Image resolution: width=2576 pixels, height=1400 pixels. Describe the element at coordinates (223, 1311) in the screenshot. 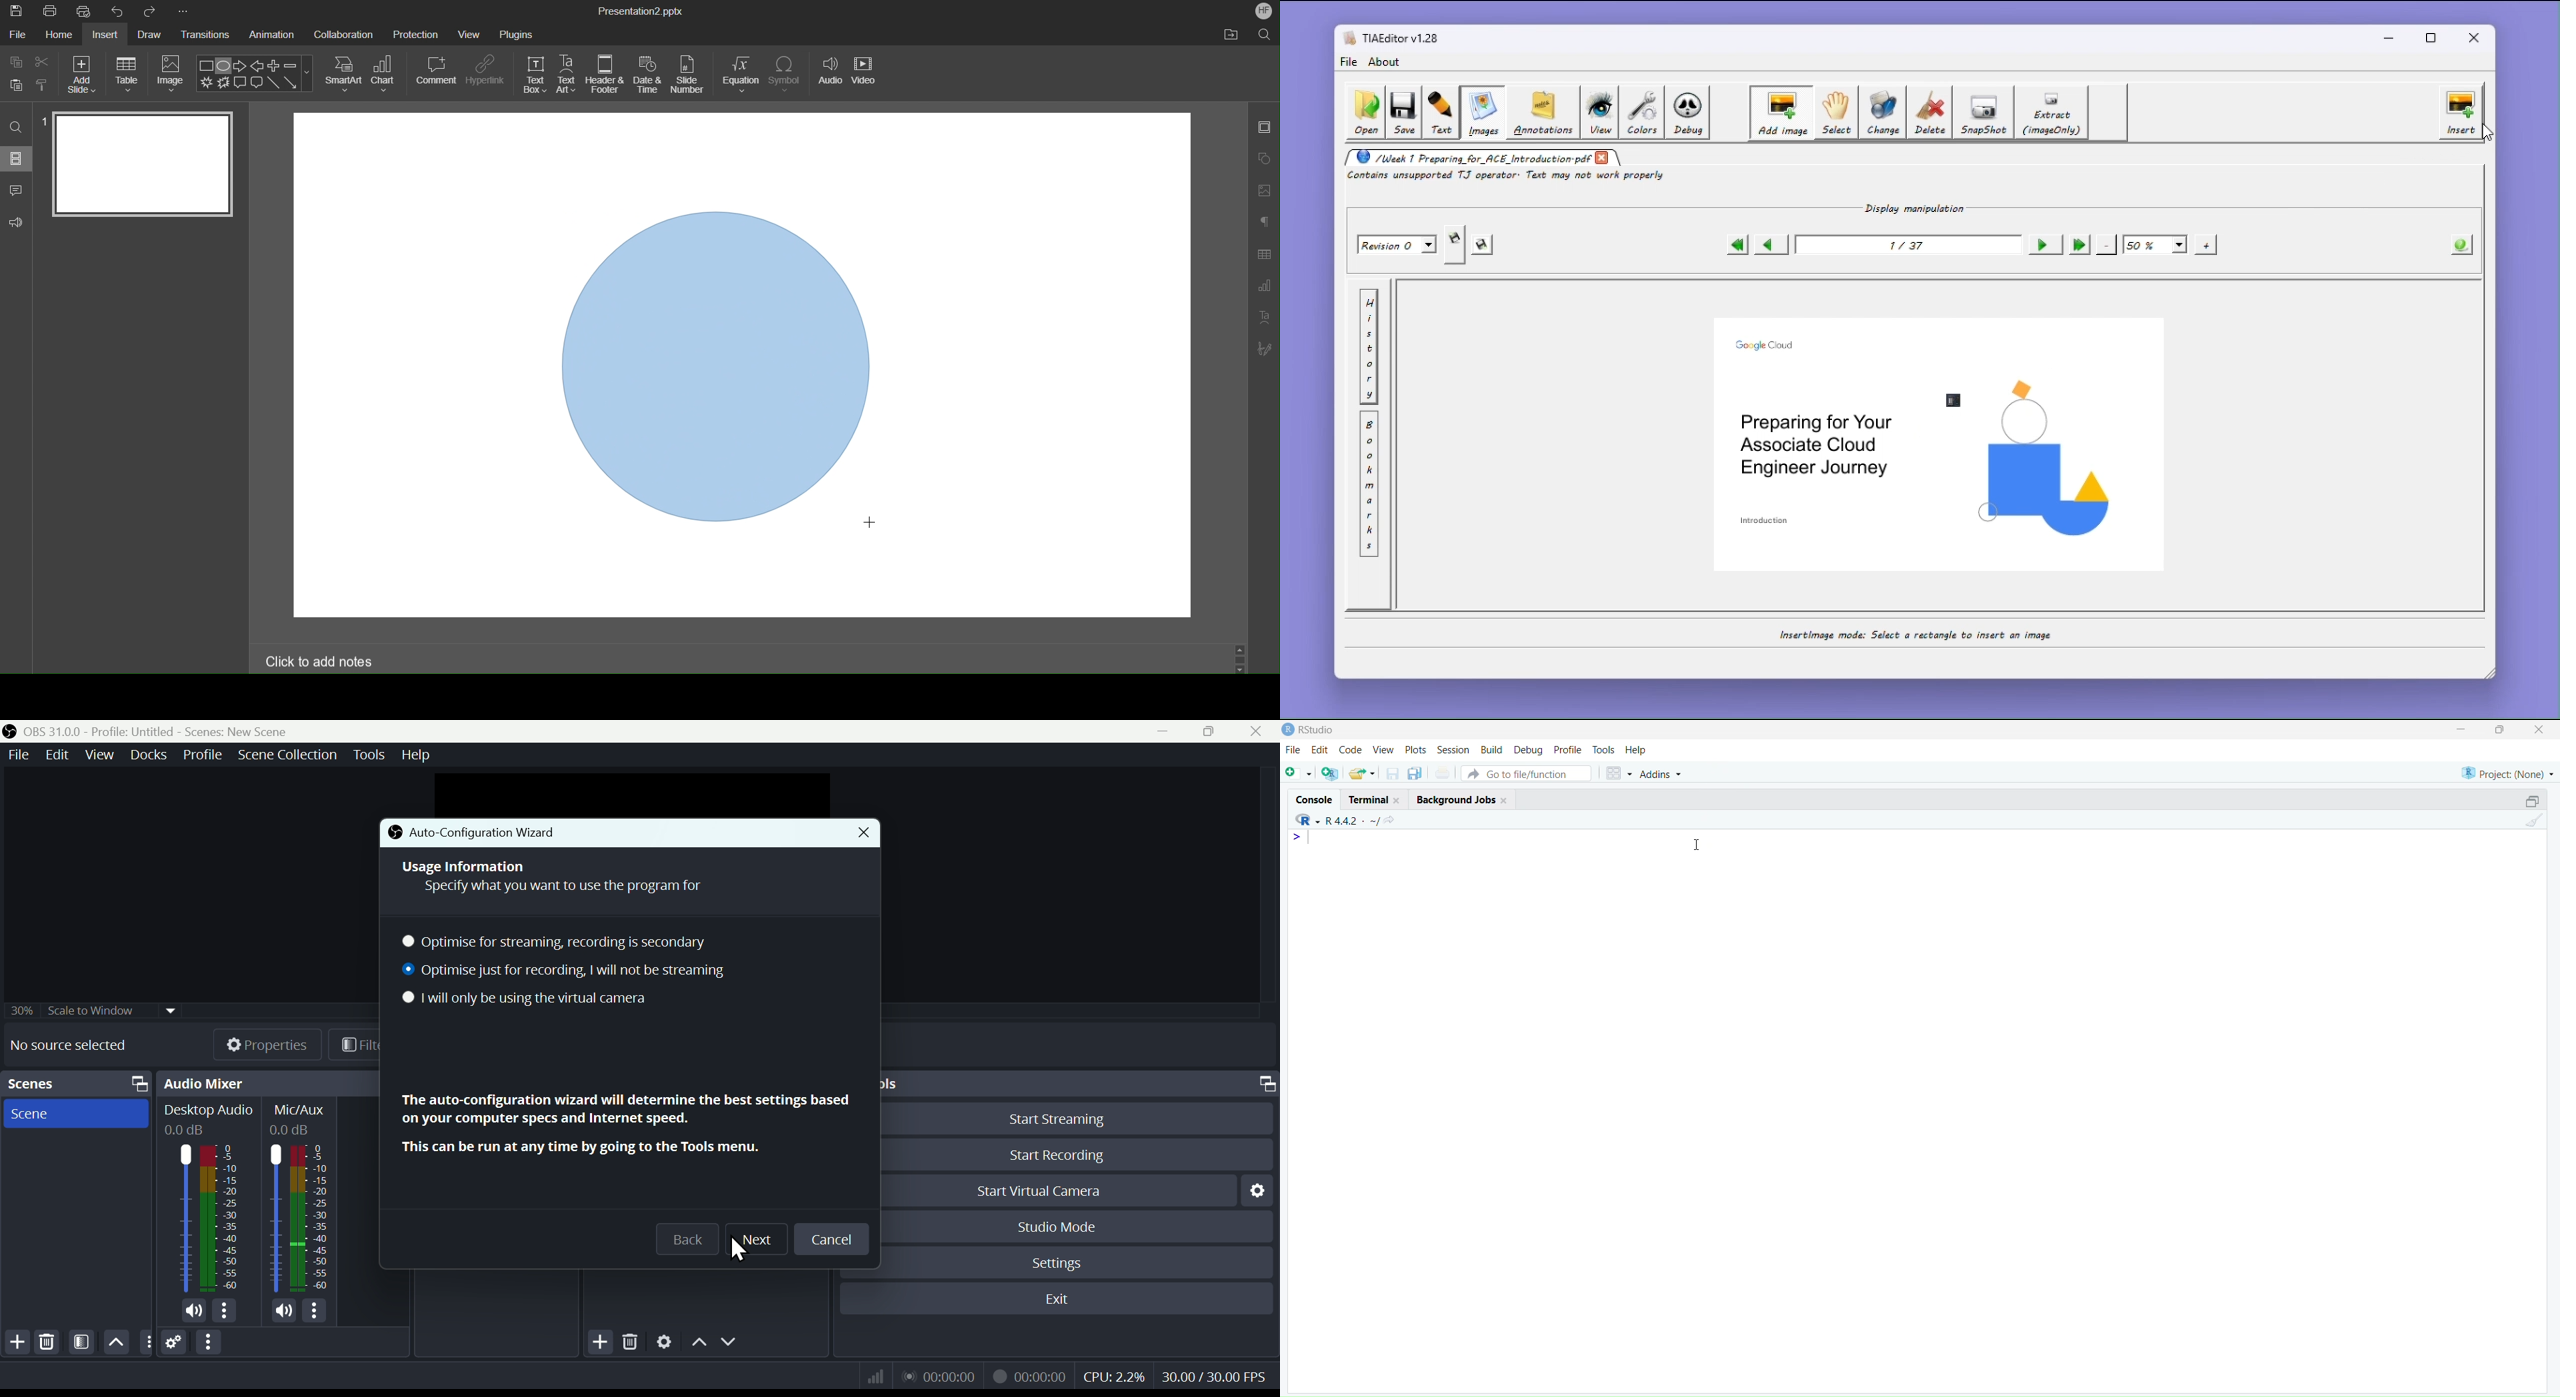

I see `options` at that location.